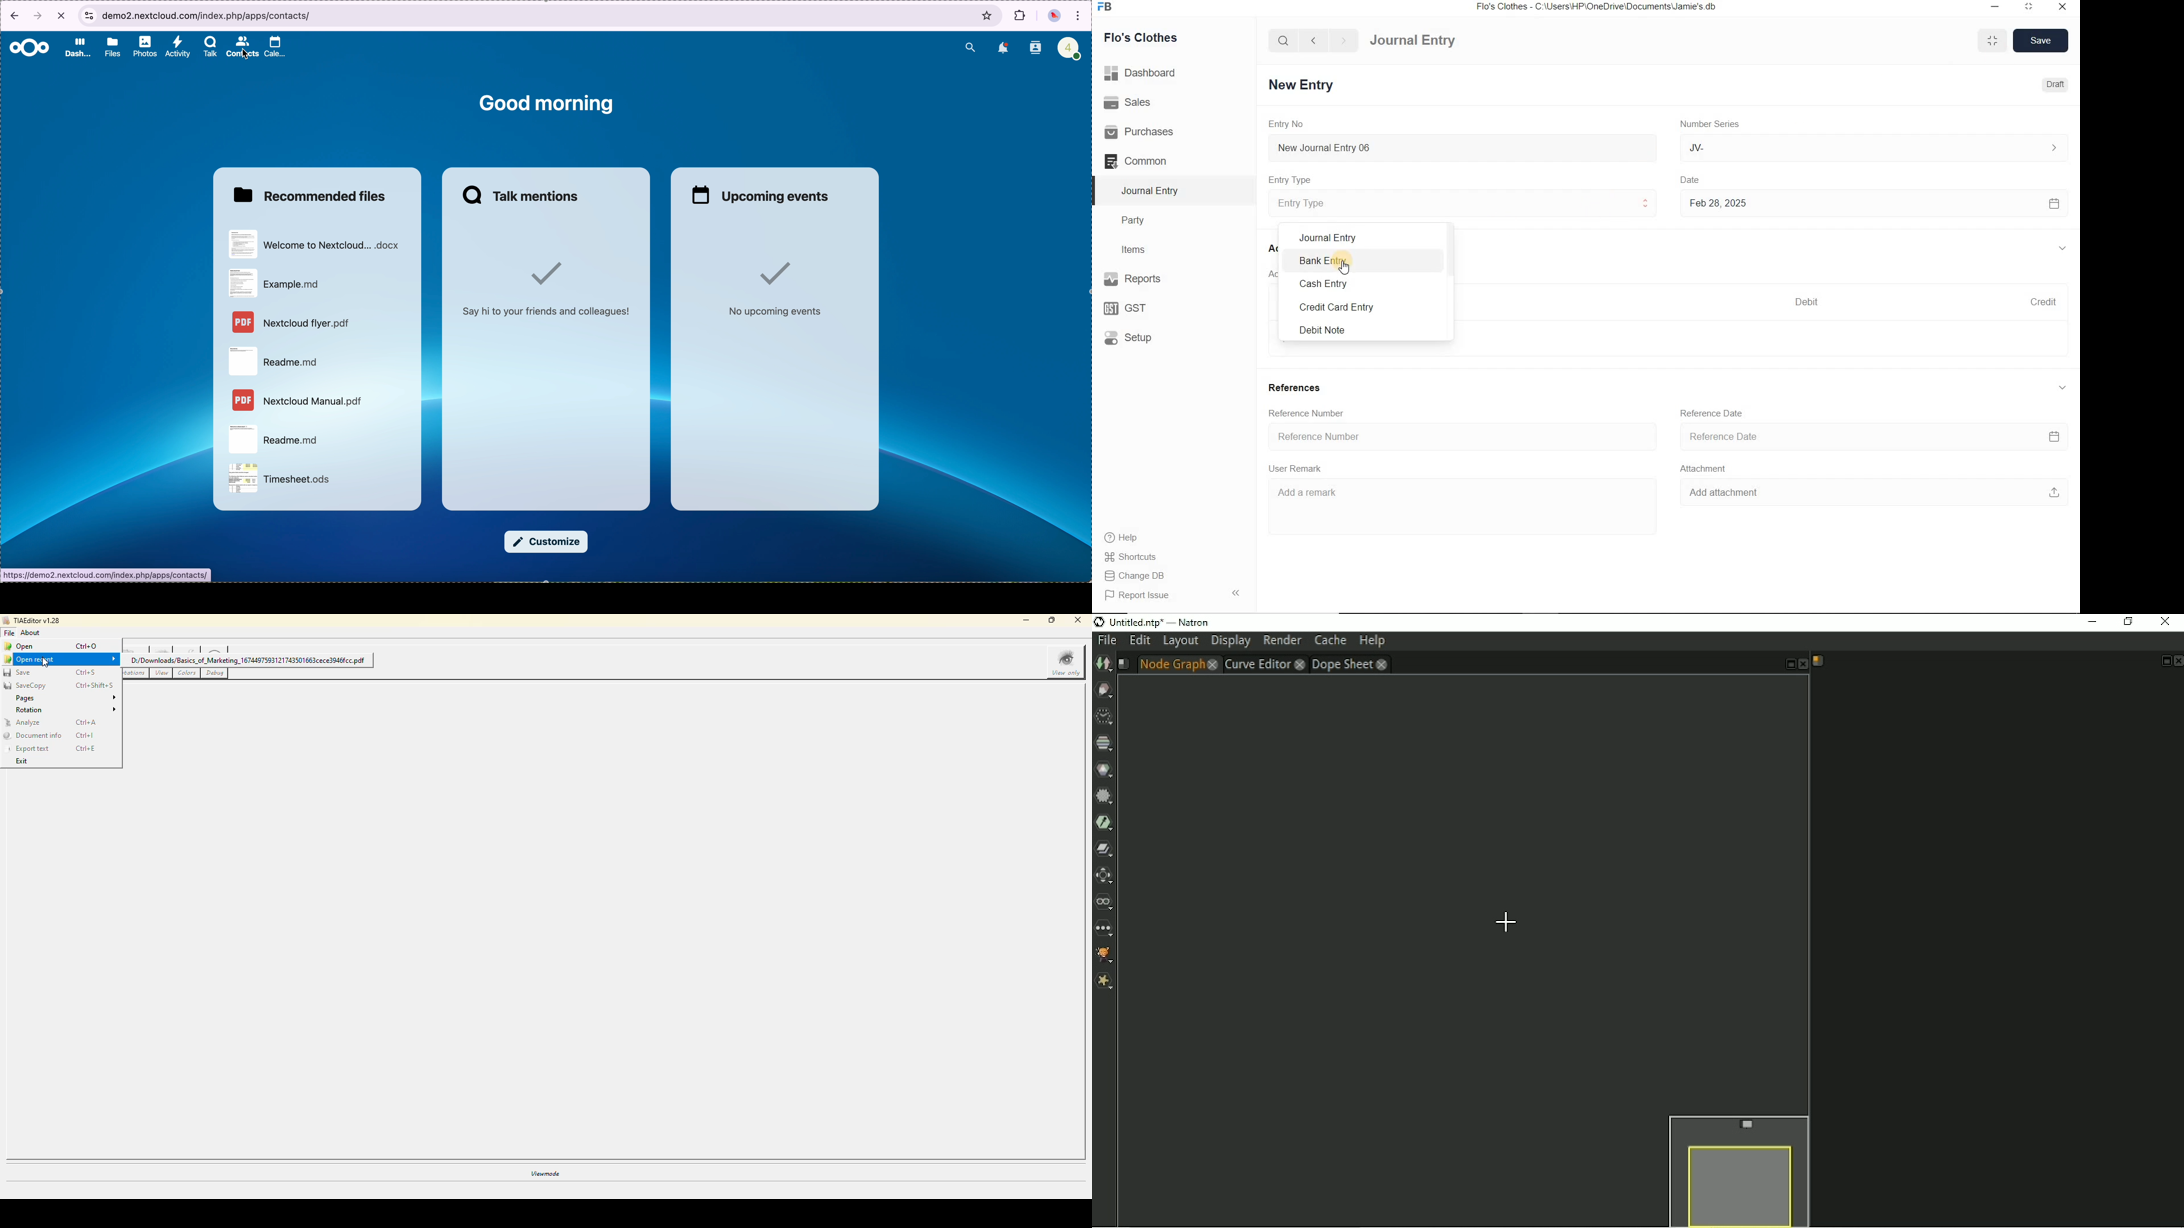 This screenshot has width=2184, height=1232. I want to click on Journal Entry, so click(1151, 191).